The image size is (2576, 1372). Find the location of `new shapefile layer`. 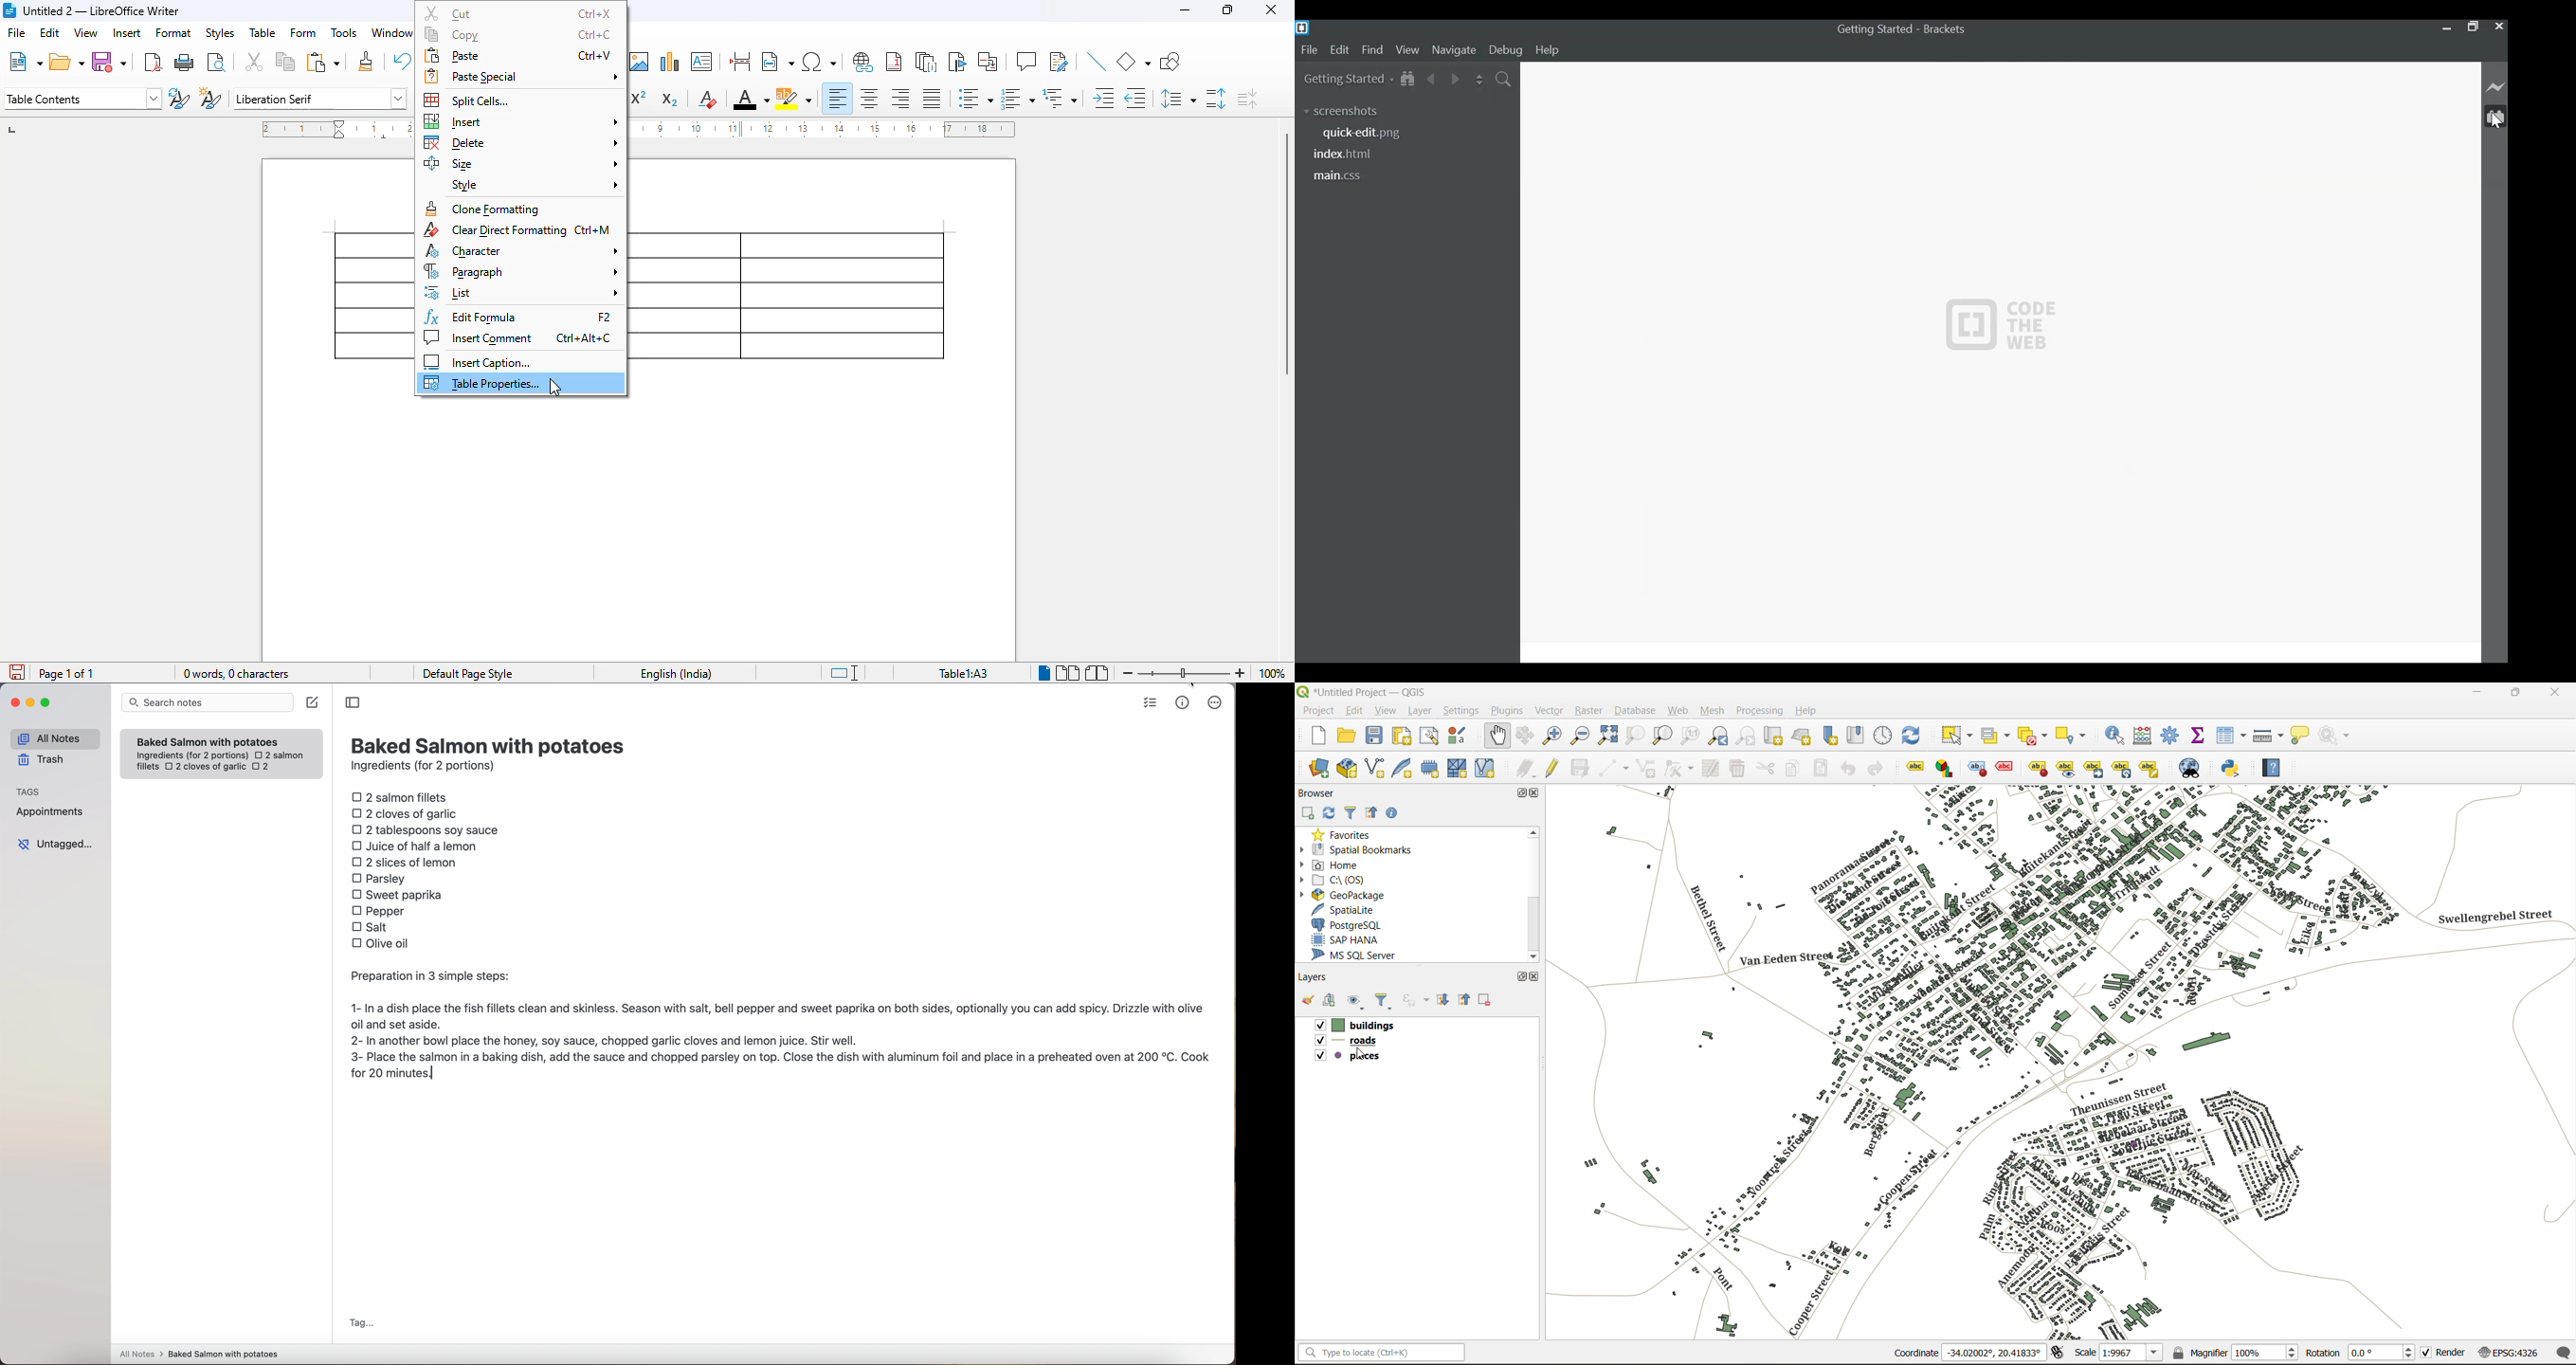

new shapefile layer is located at coordinates (1381, 769).